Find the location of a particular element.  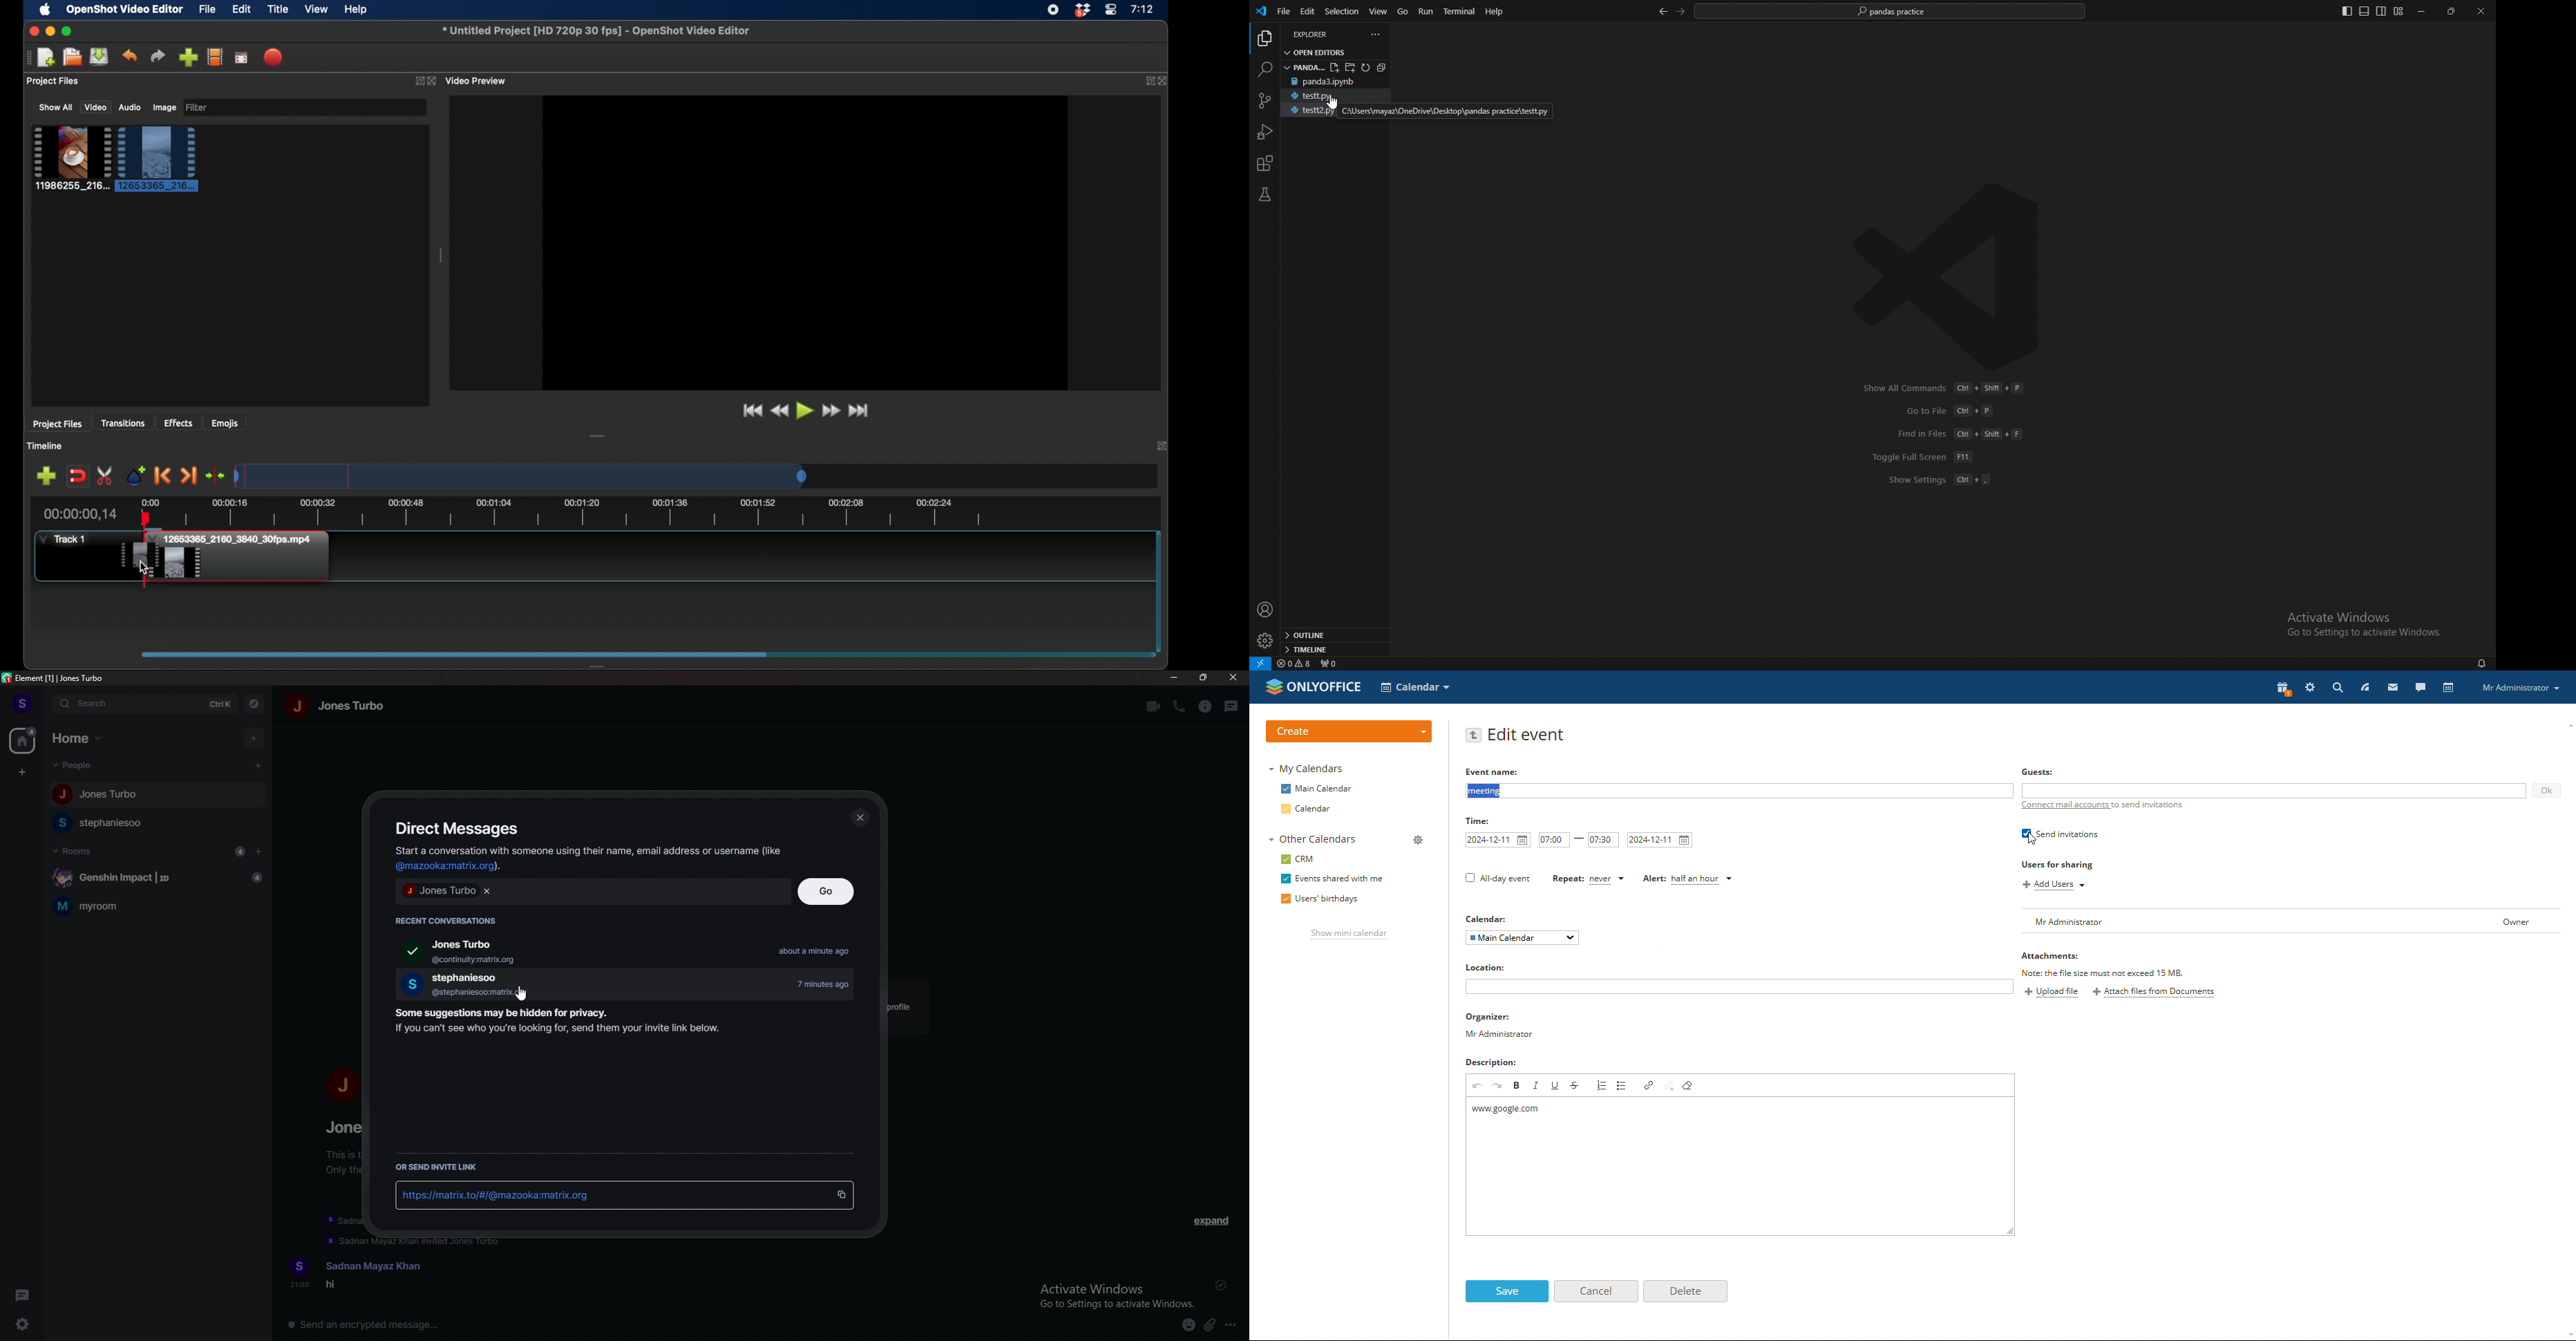

fullscreen is located at coordinates (242, 57).